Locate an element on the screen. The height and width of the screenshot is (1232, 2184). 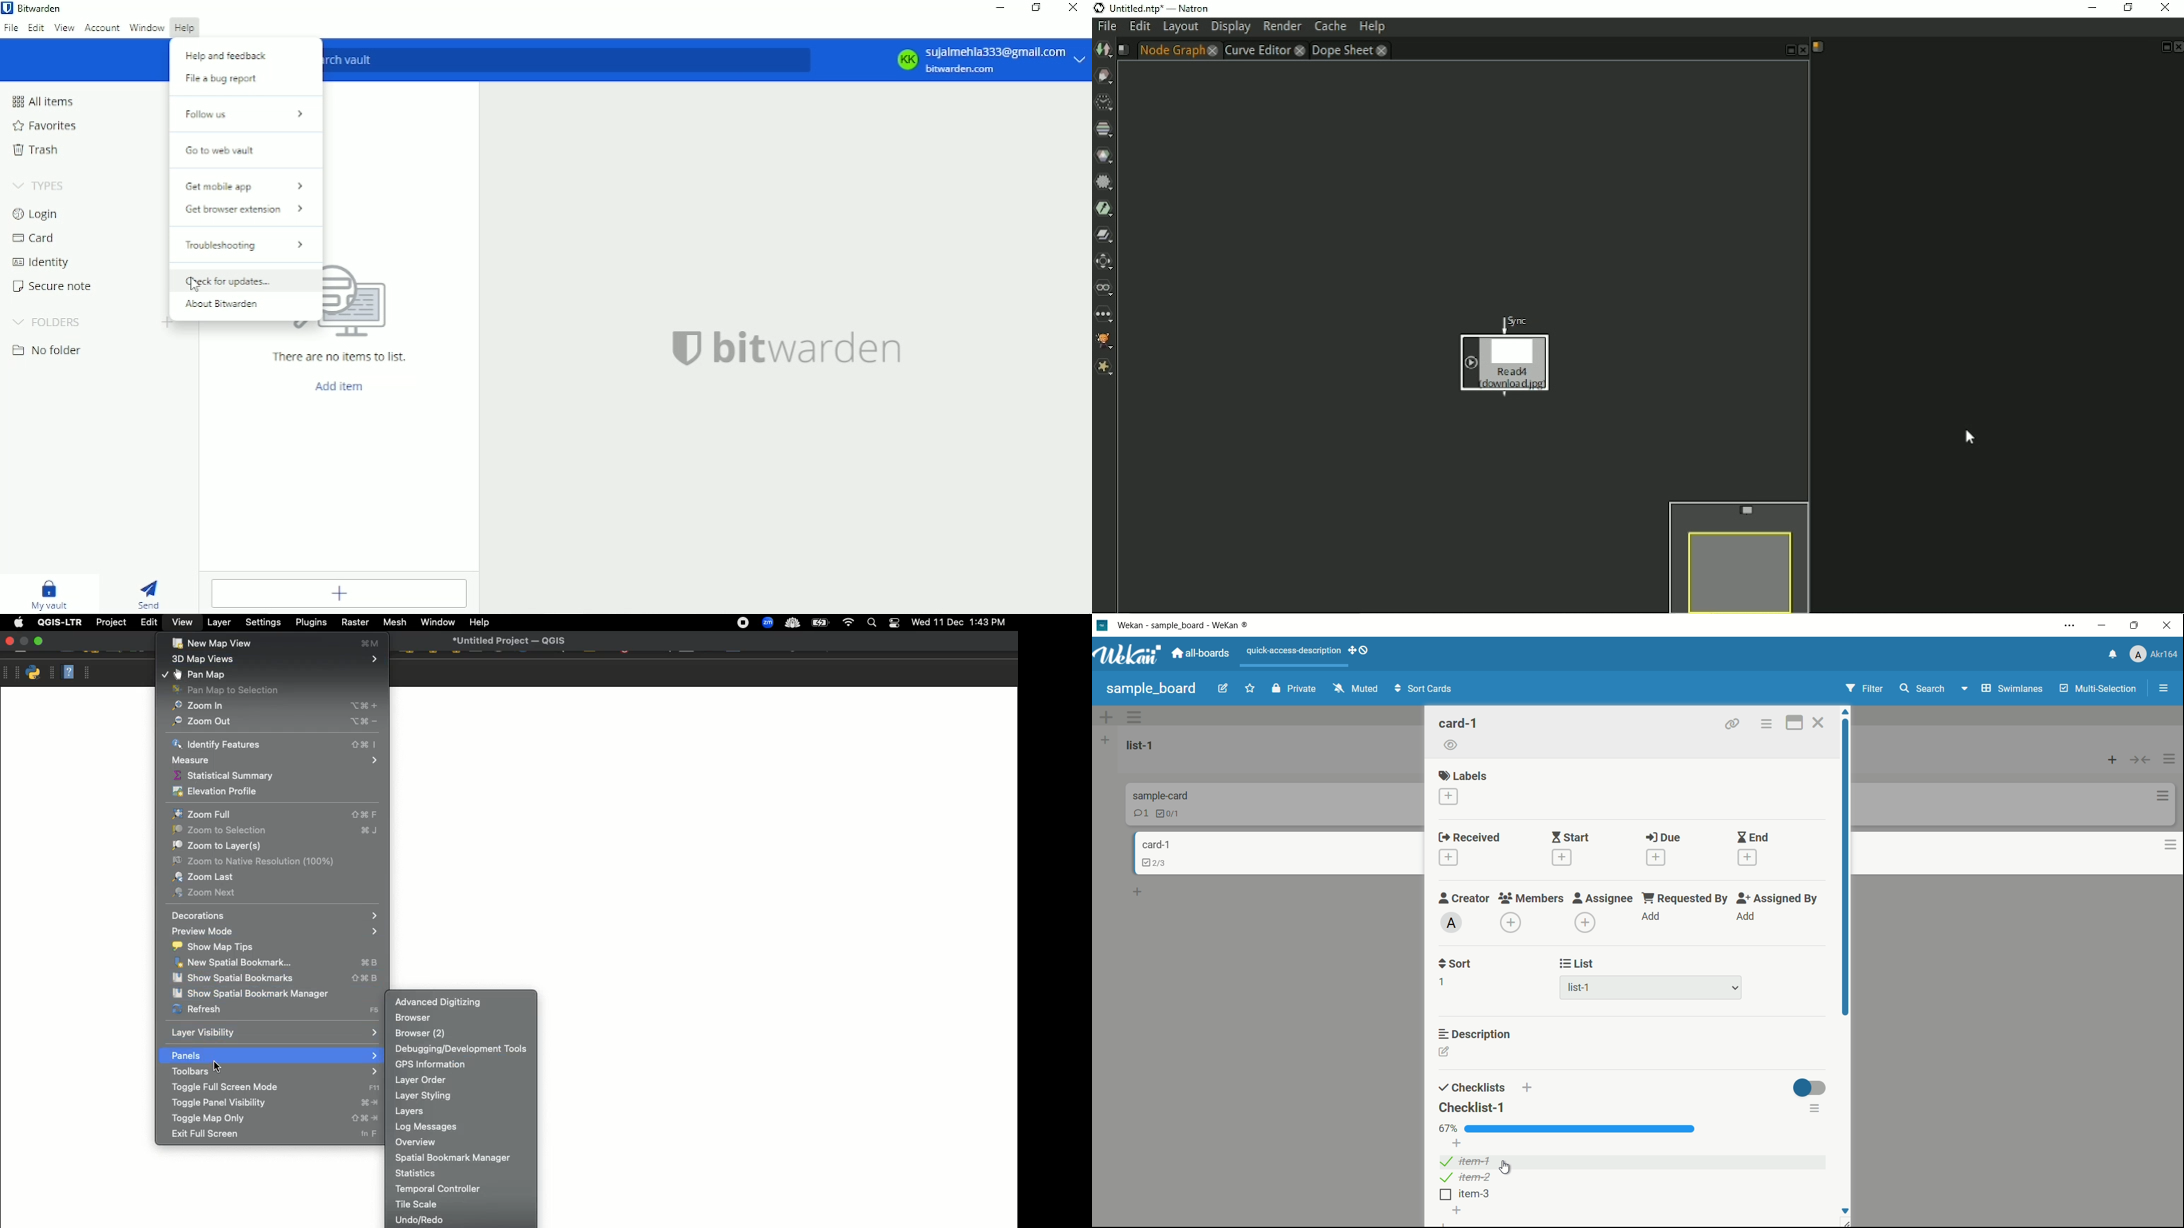
Zoom last is located at coordinates (272, 878).